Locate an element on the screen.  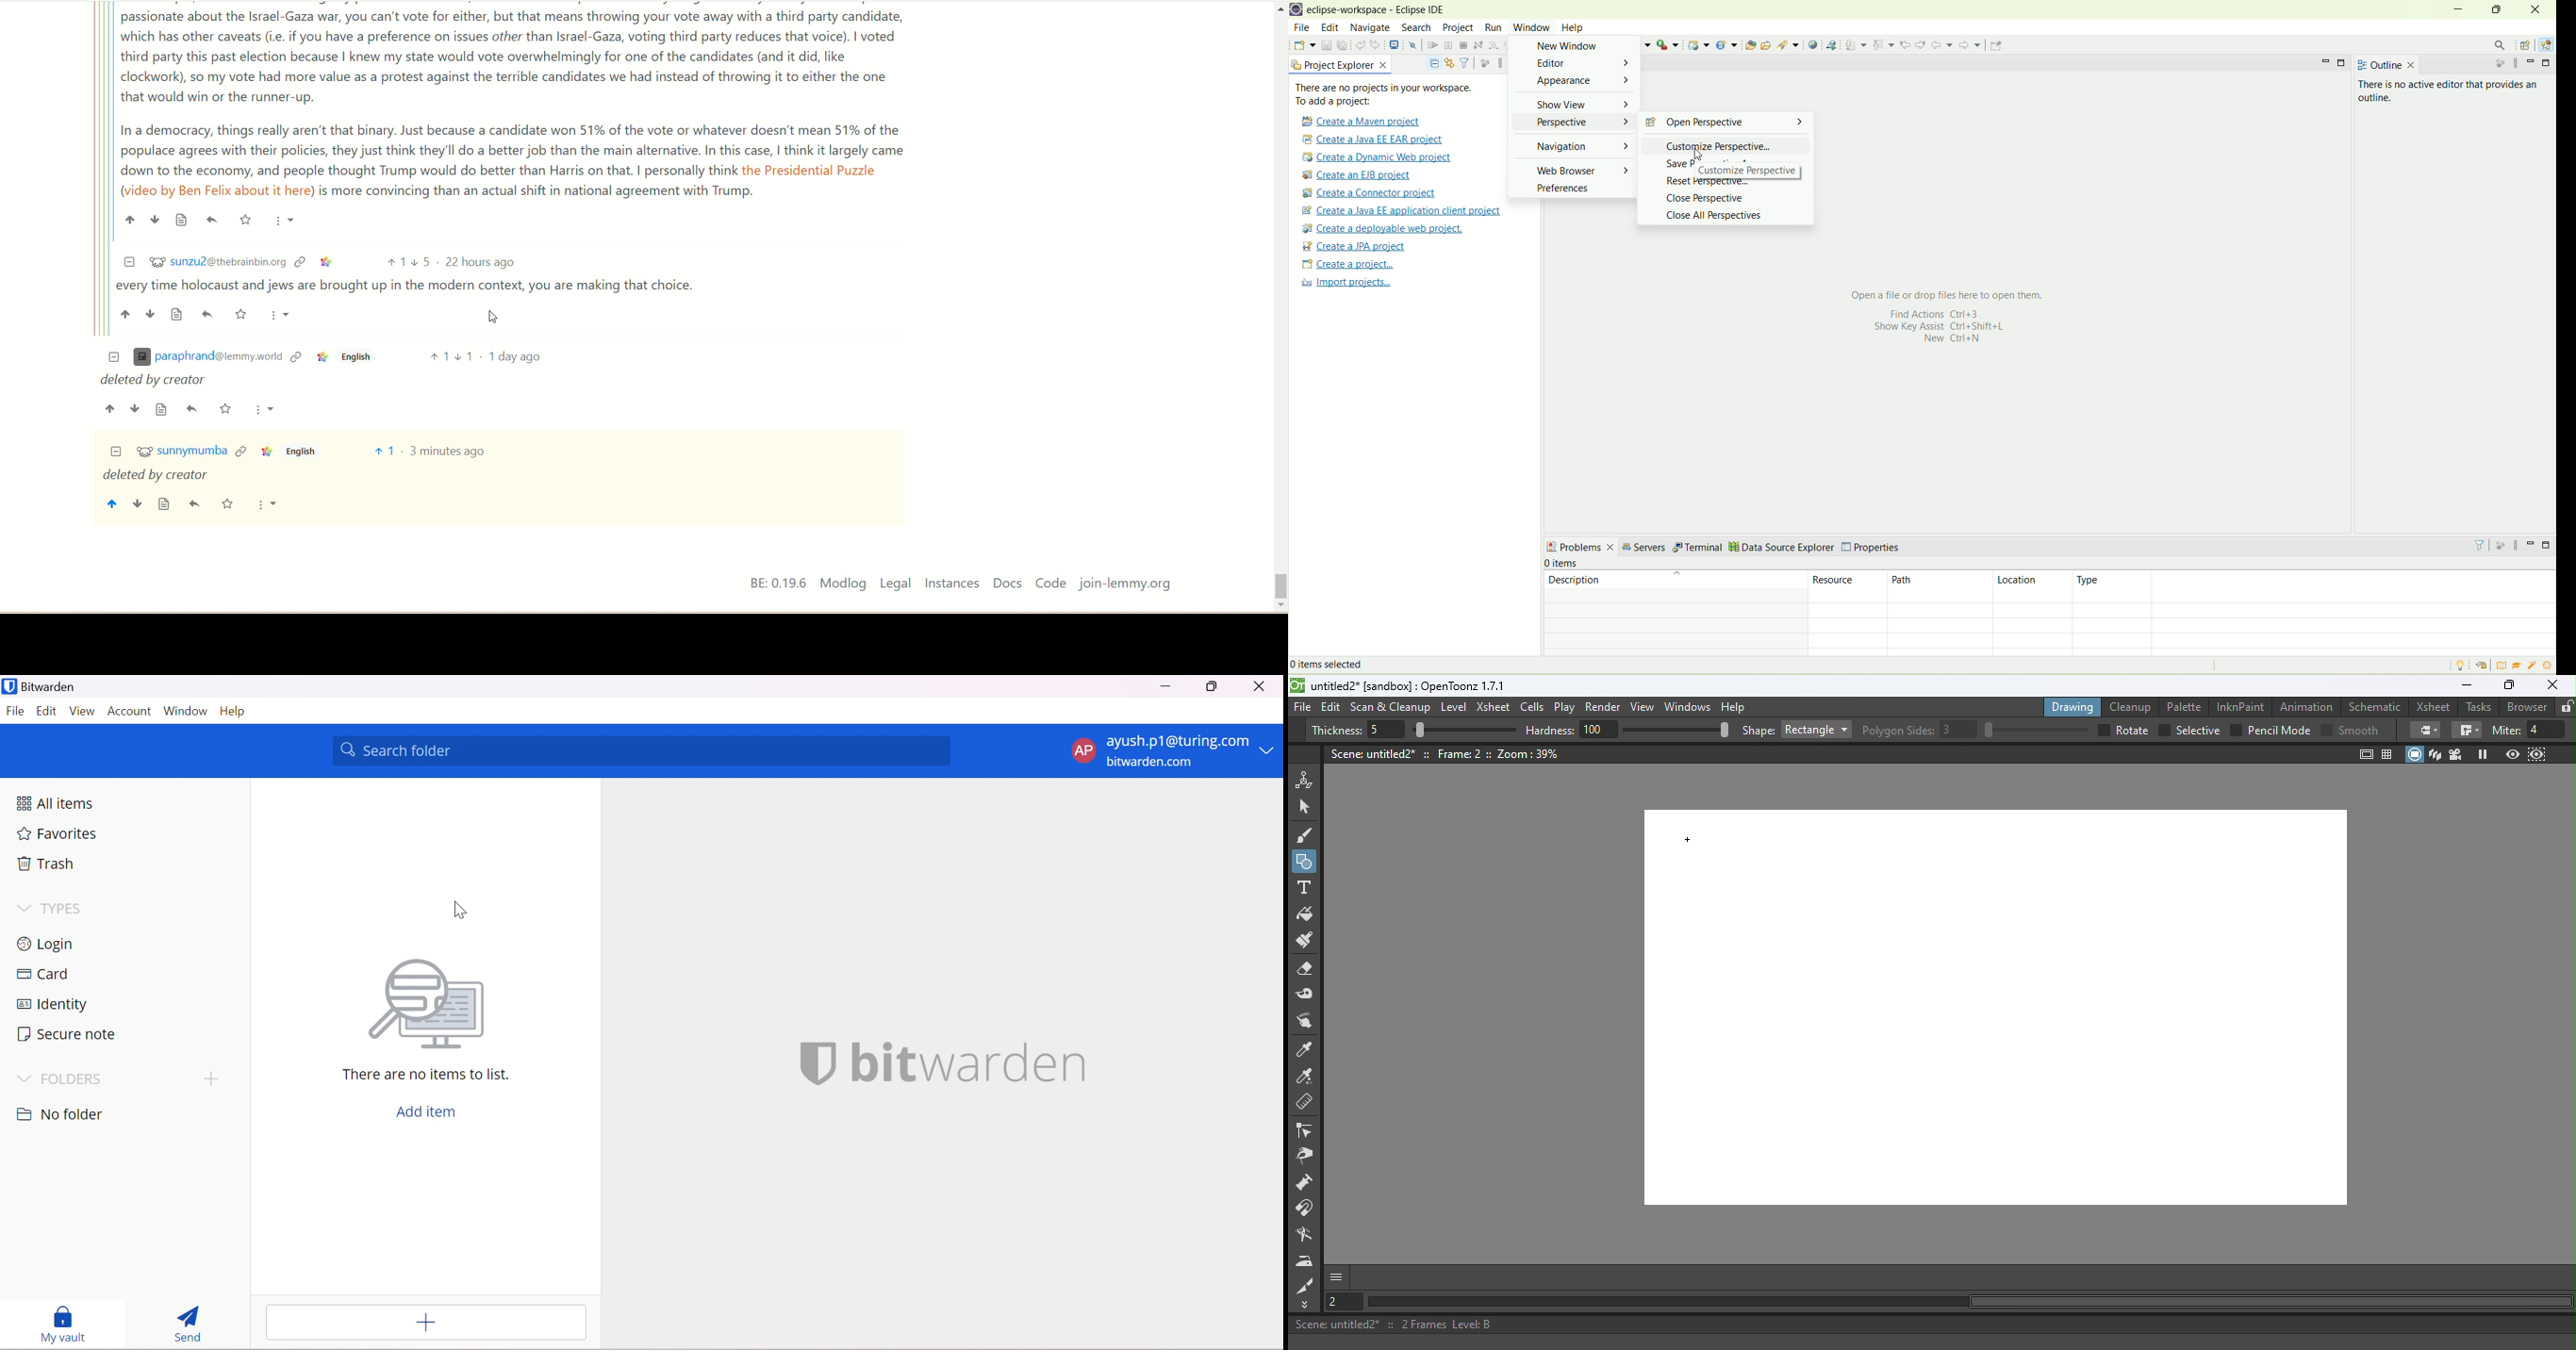
Source is located at coordinates (182, 220).